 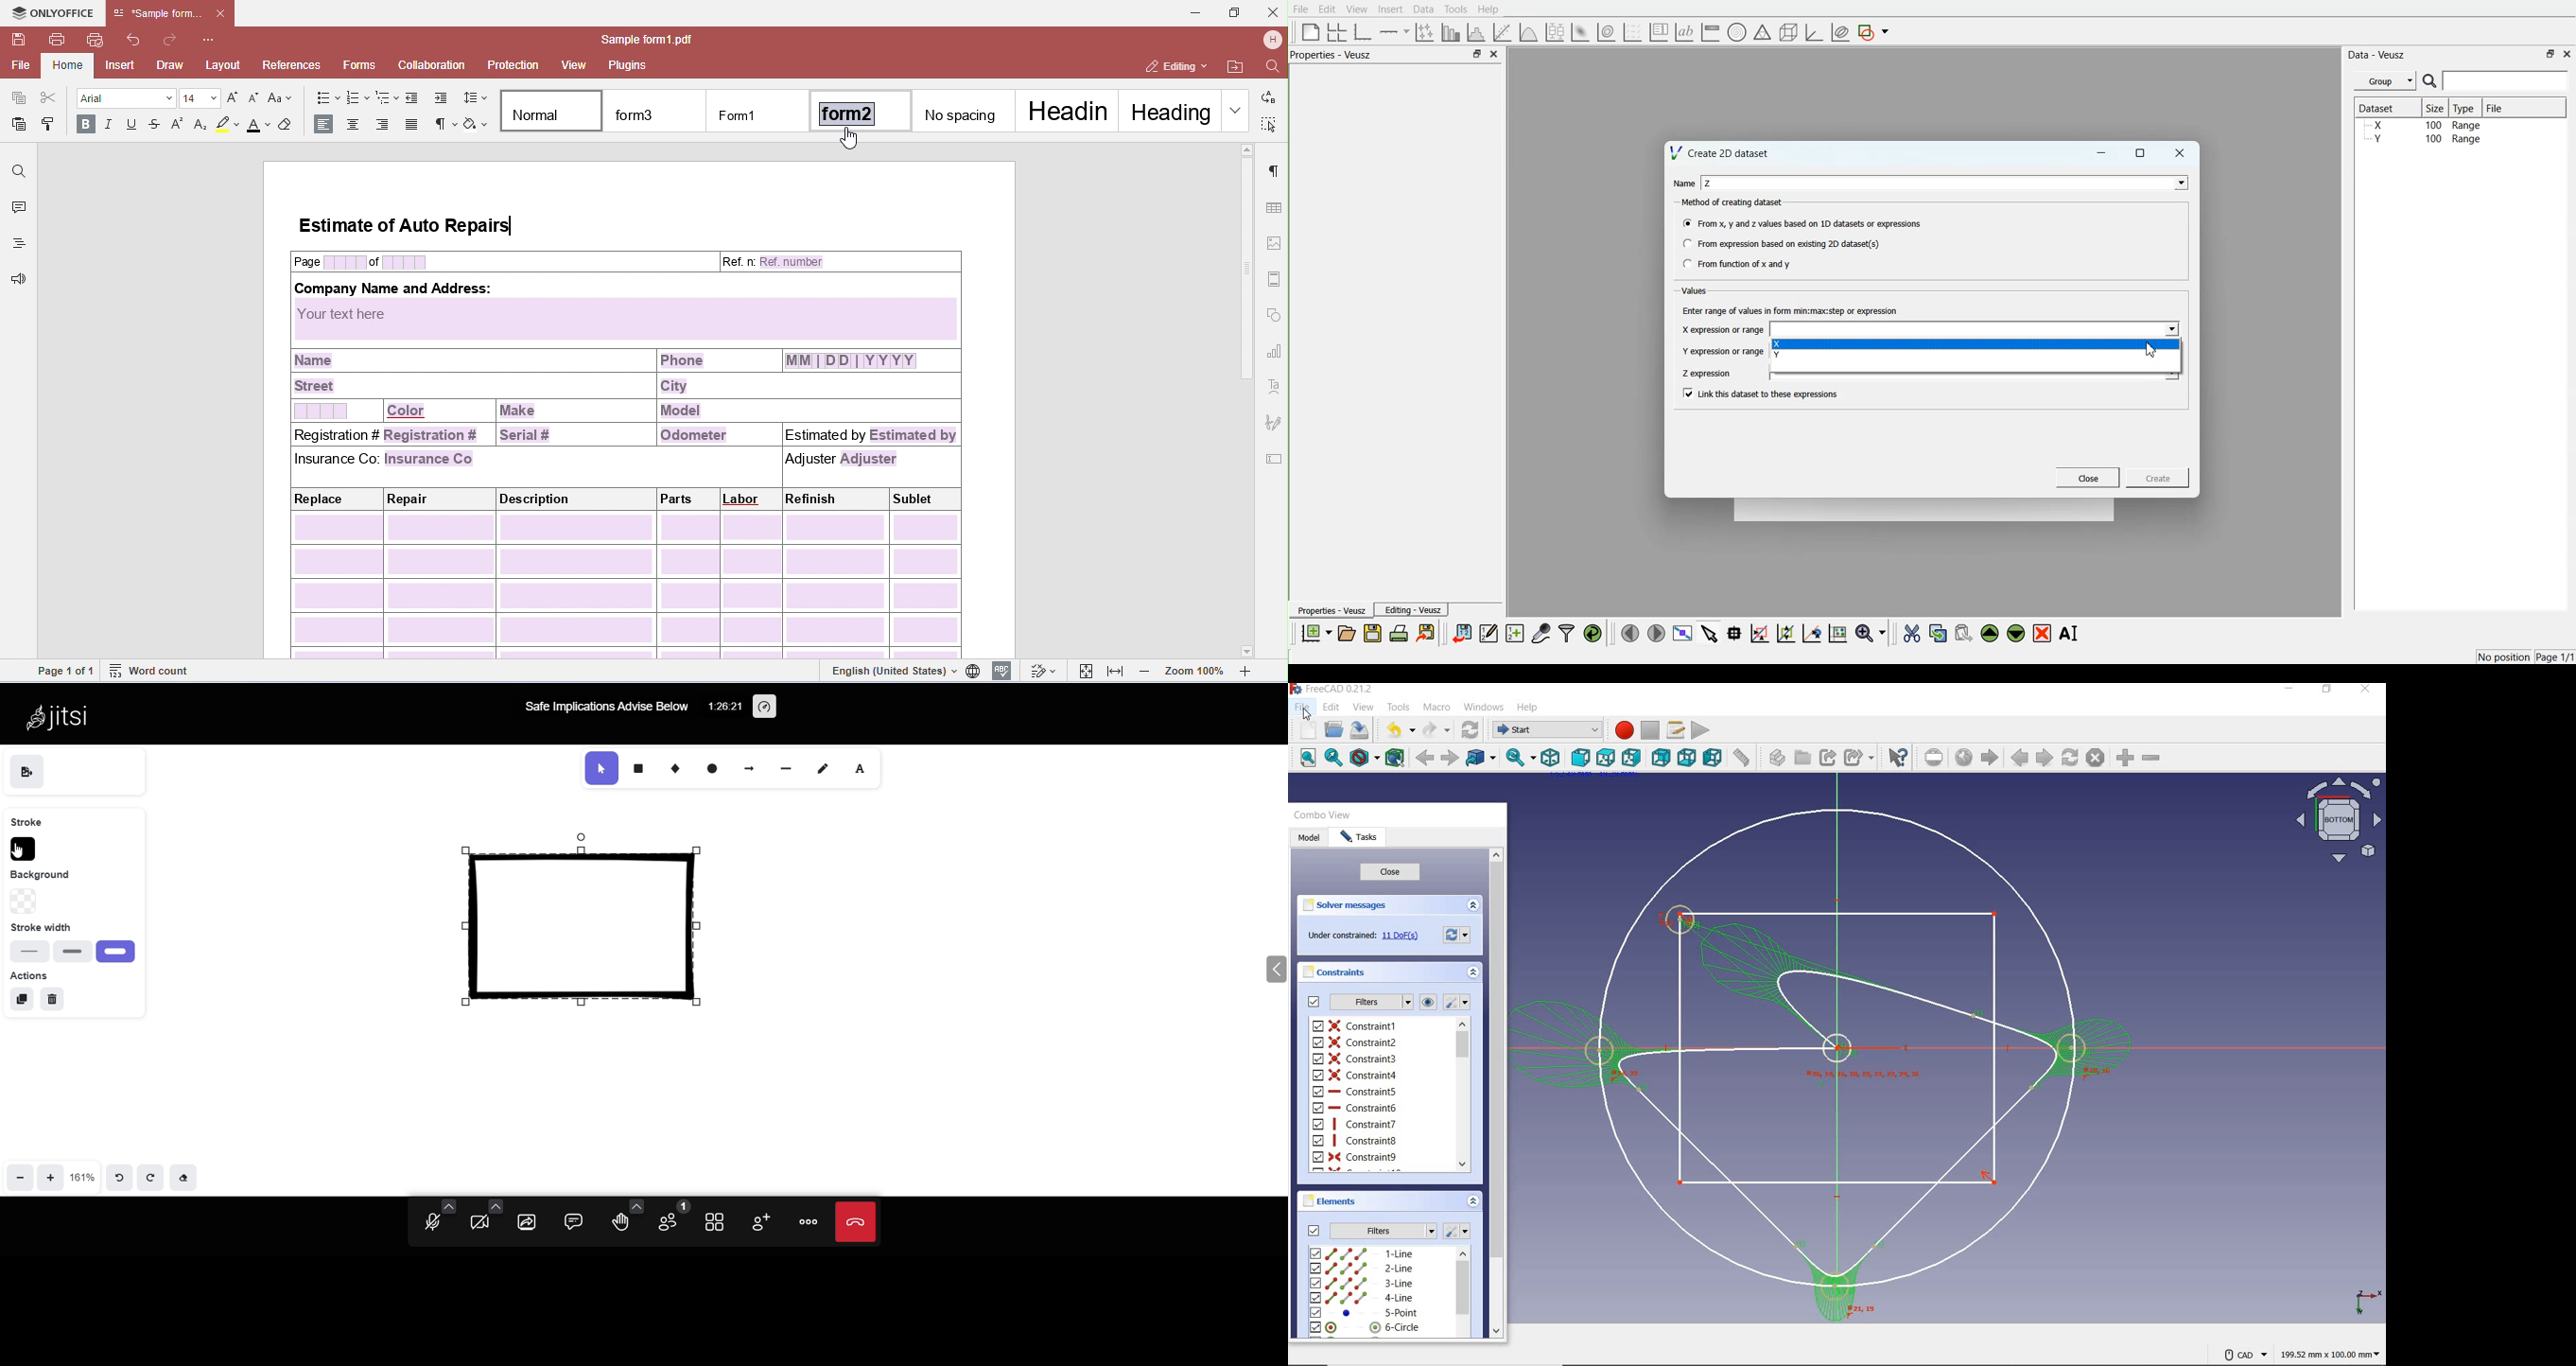 I want to click on fit all, so click(x=1308, y=758).